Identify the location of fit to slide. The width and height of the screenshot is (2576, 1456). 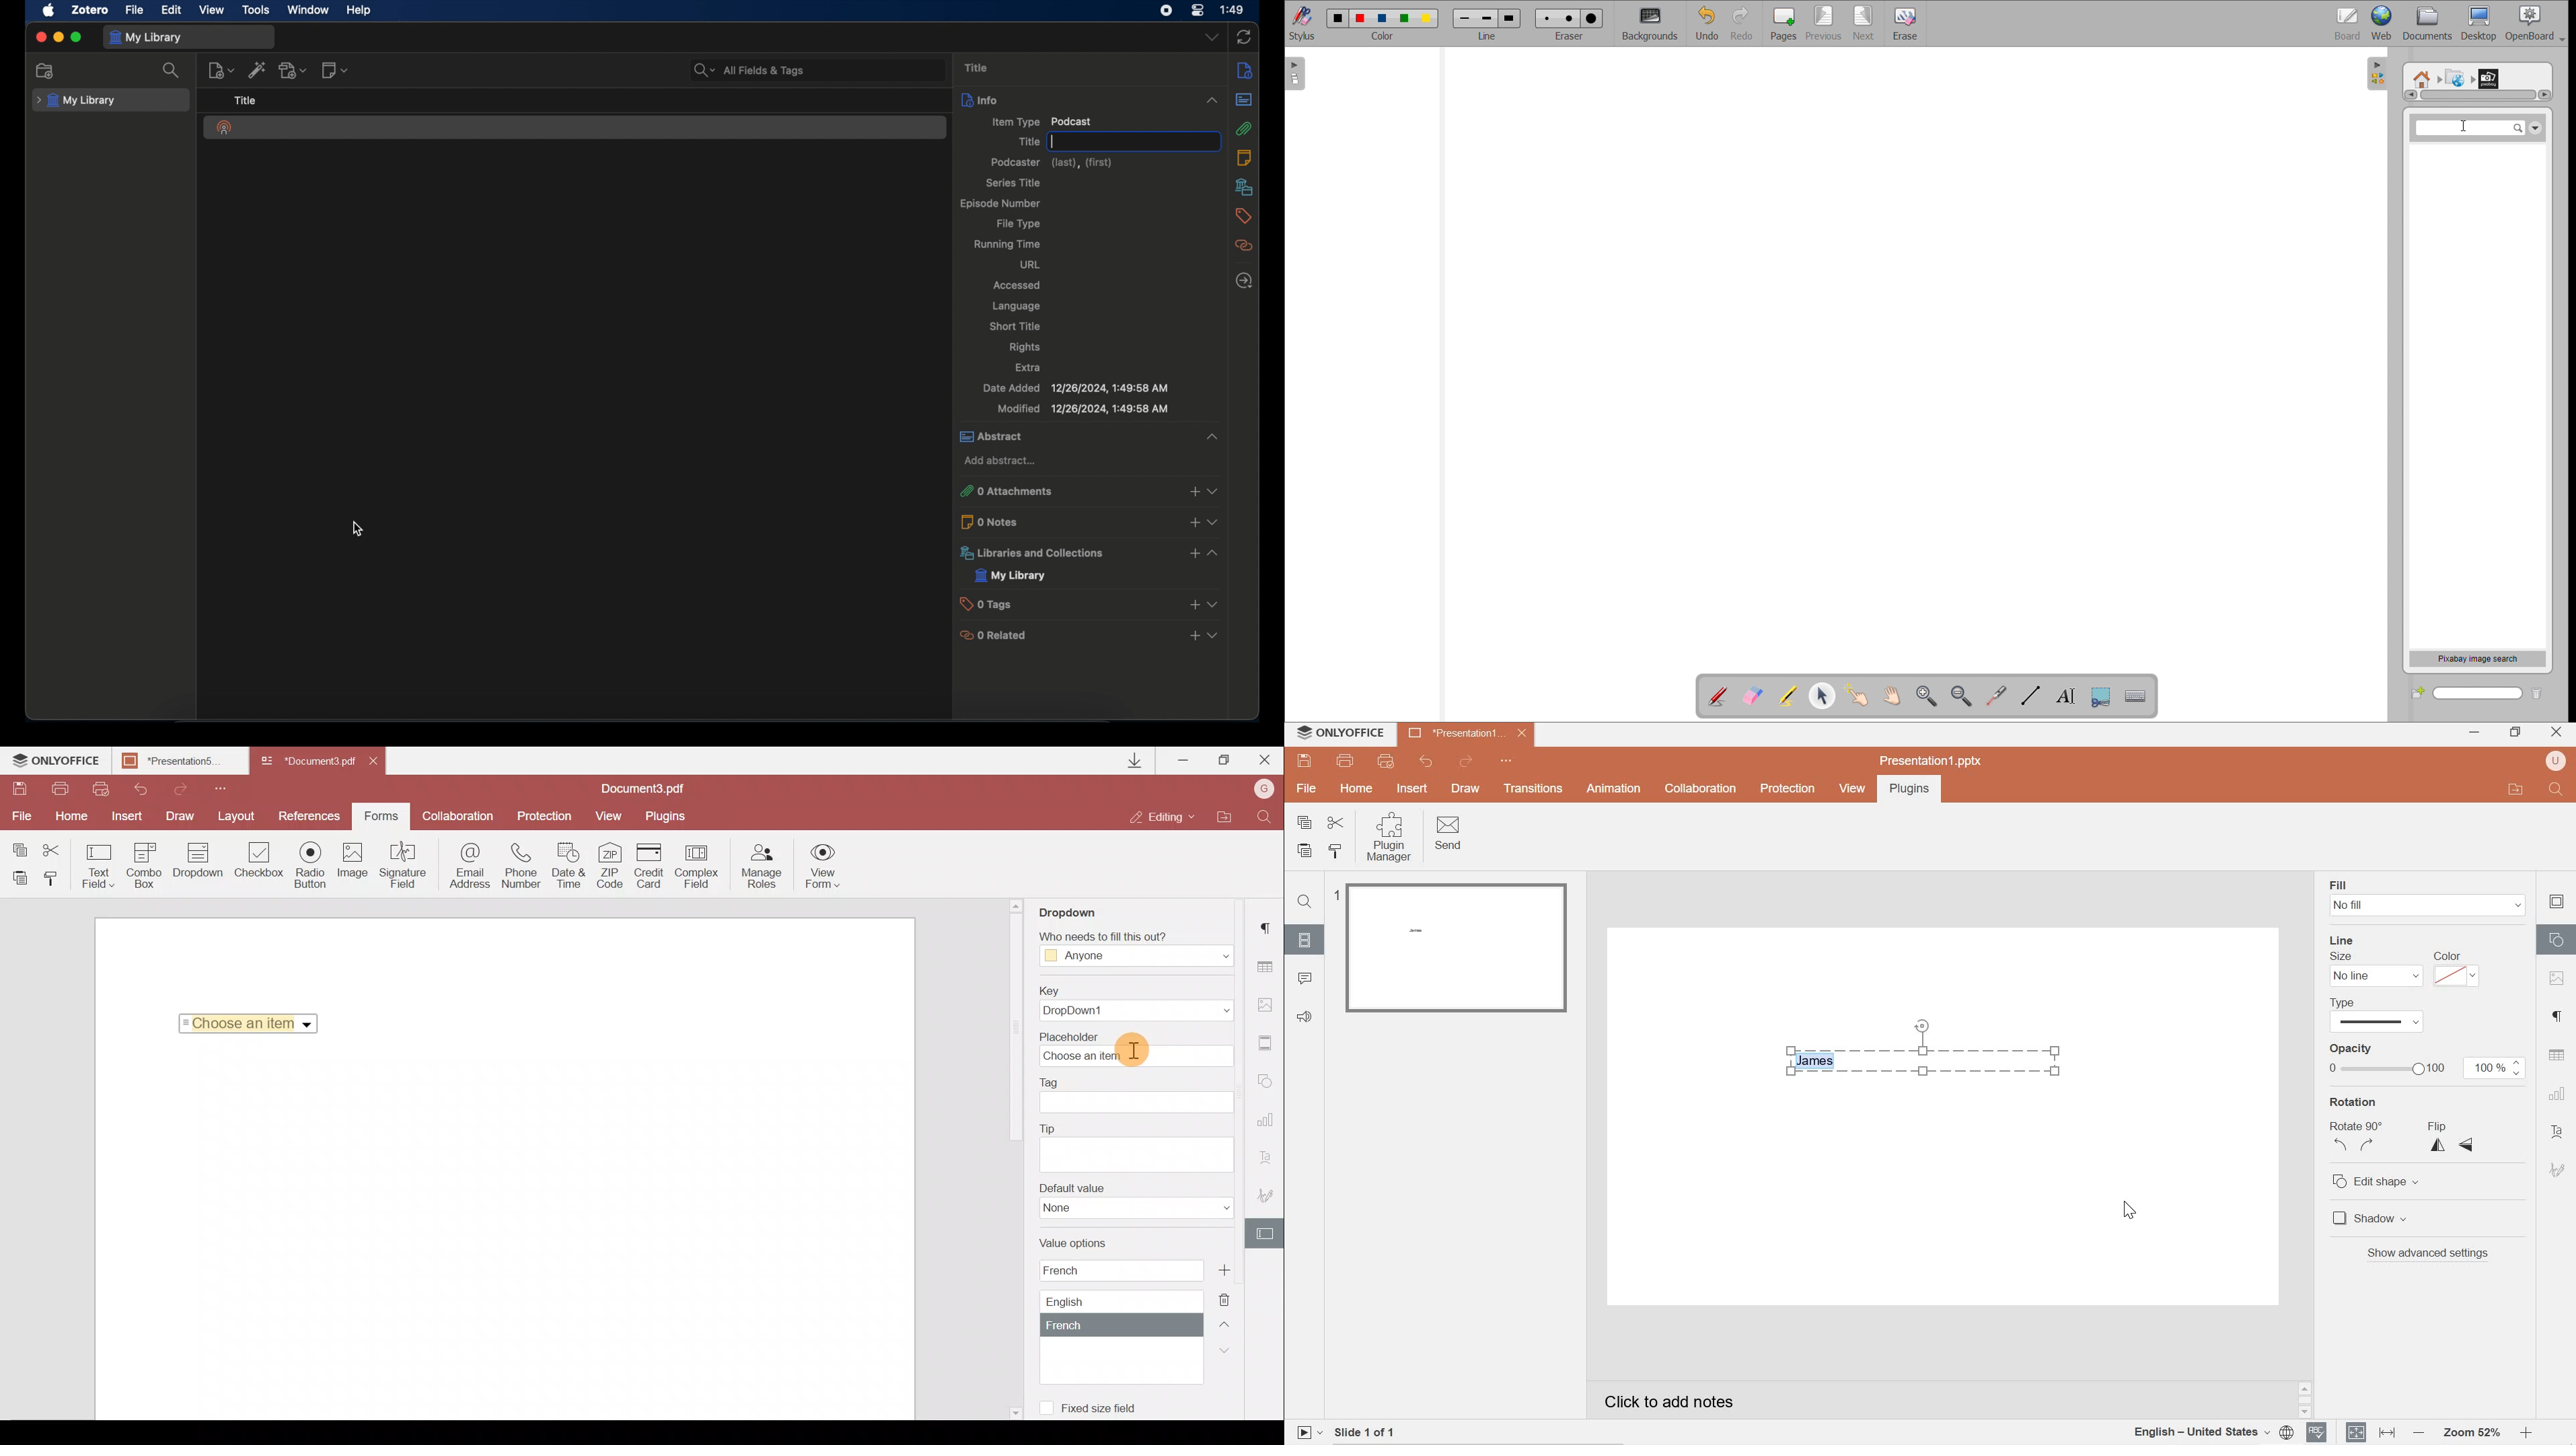
(2356, 1432).